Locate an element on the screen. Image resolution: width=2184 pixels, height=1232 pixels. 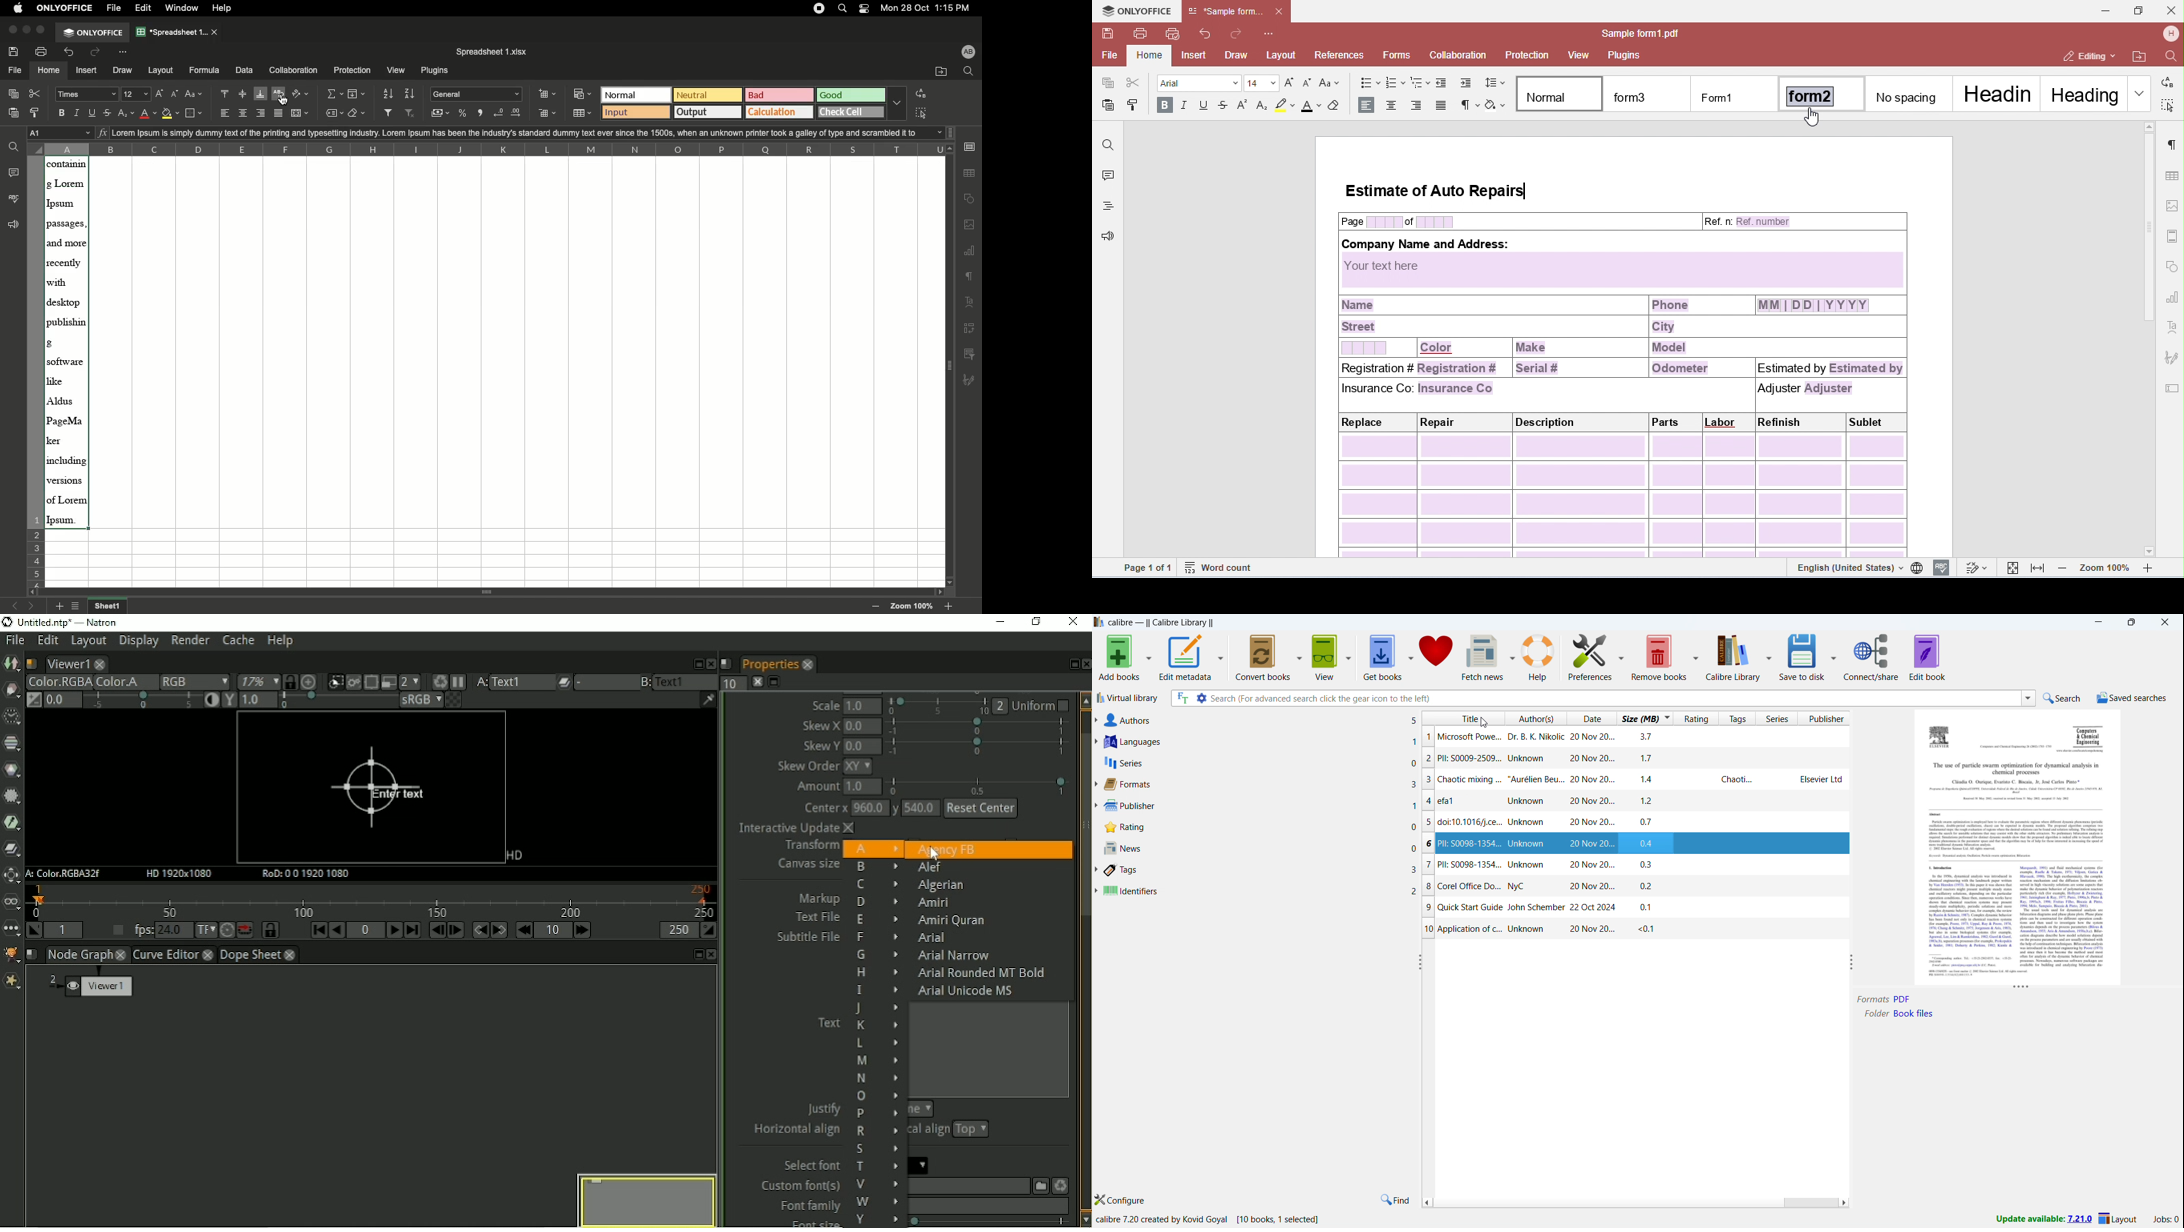
calibre diary is located at coordinates (1733, 656).